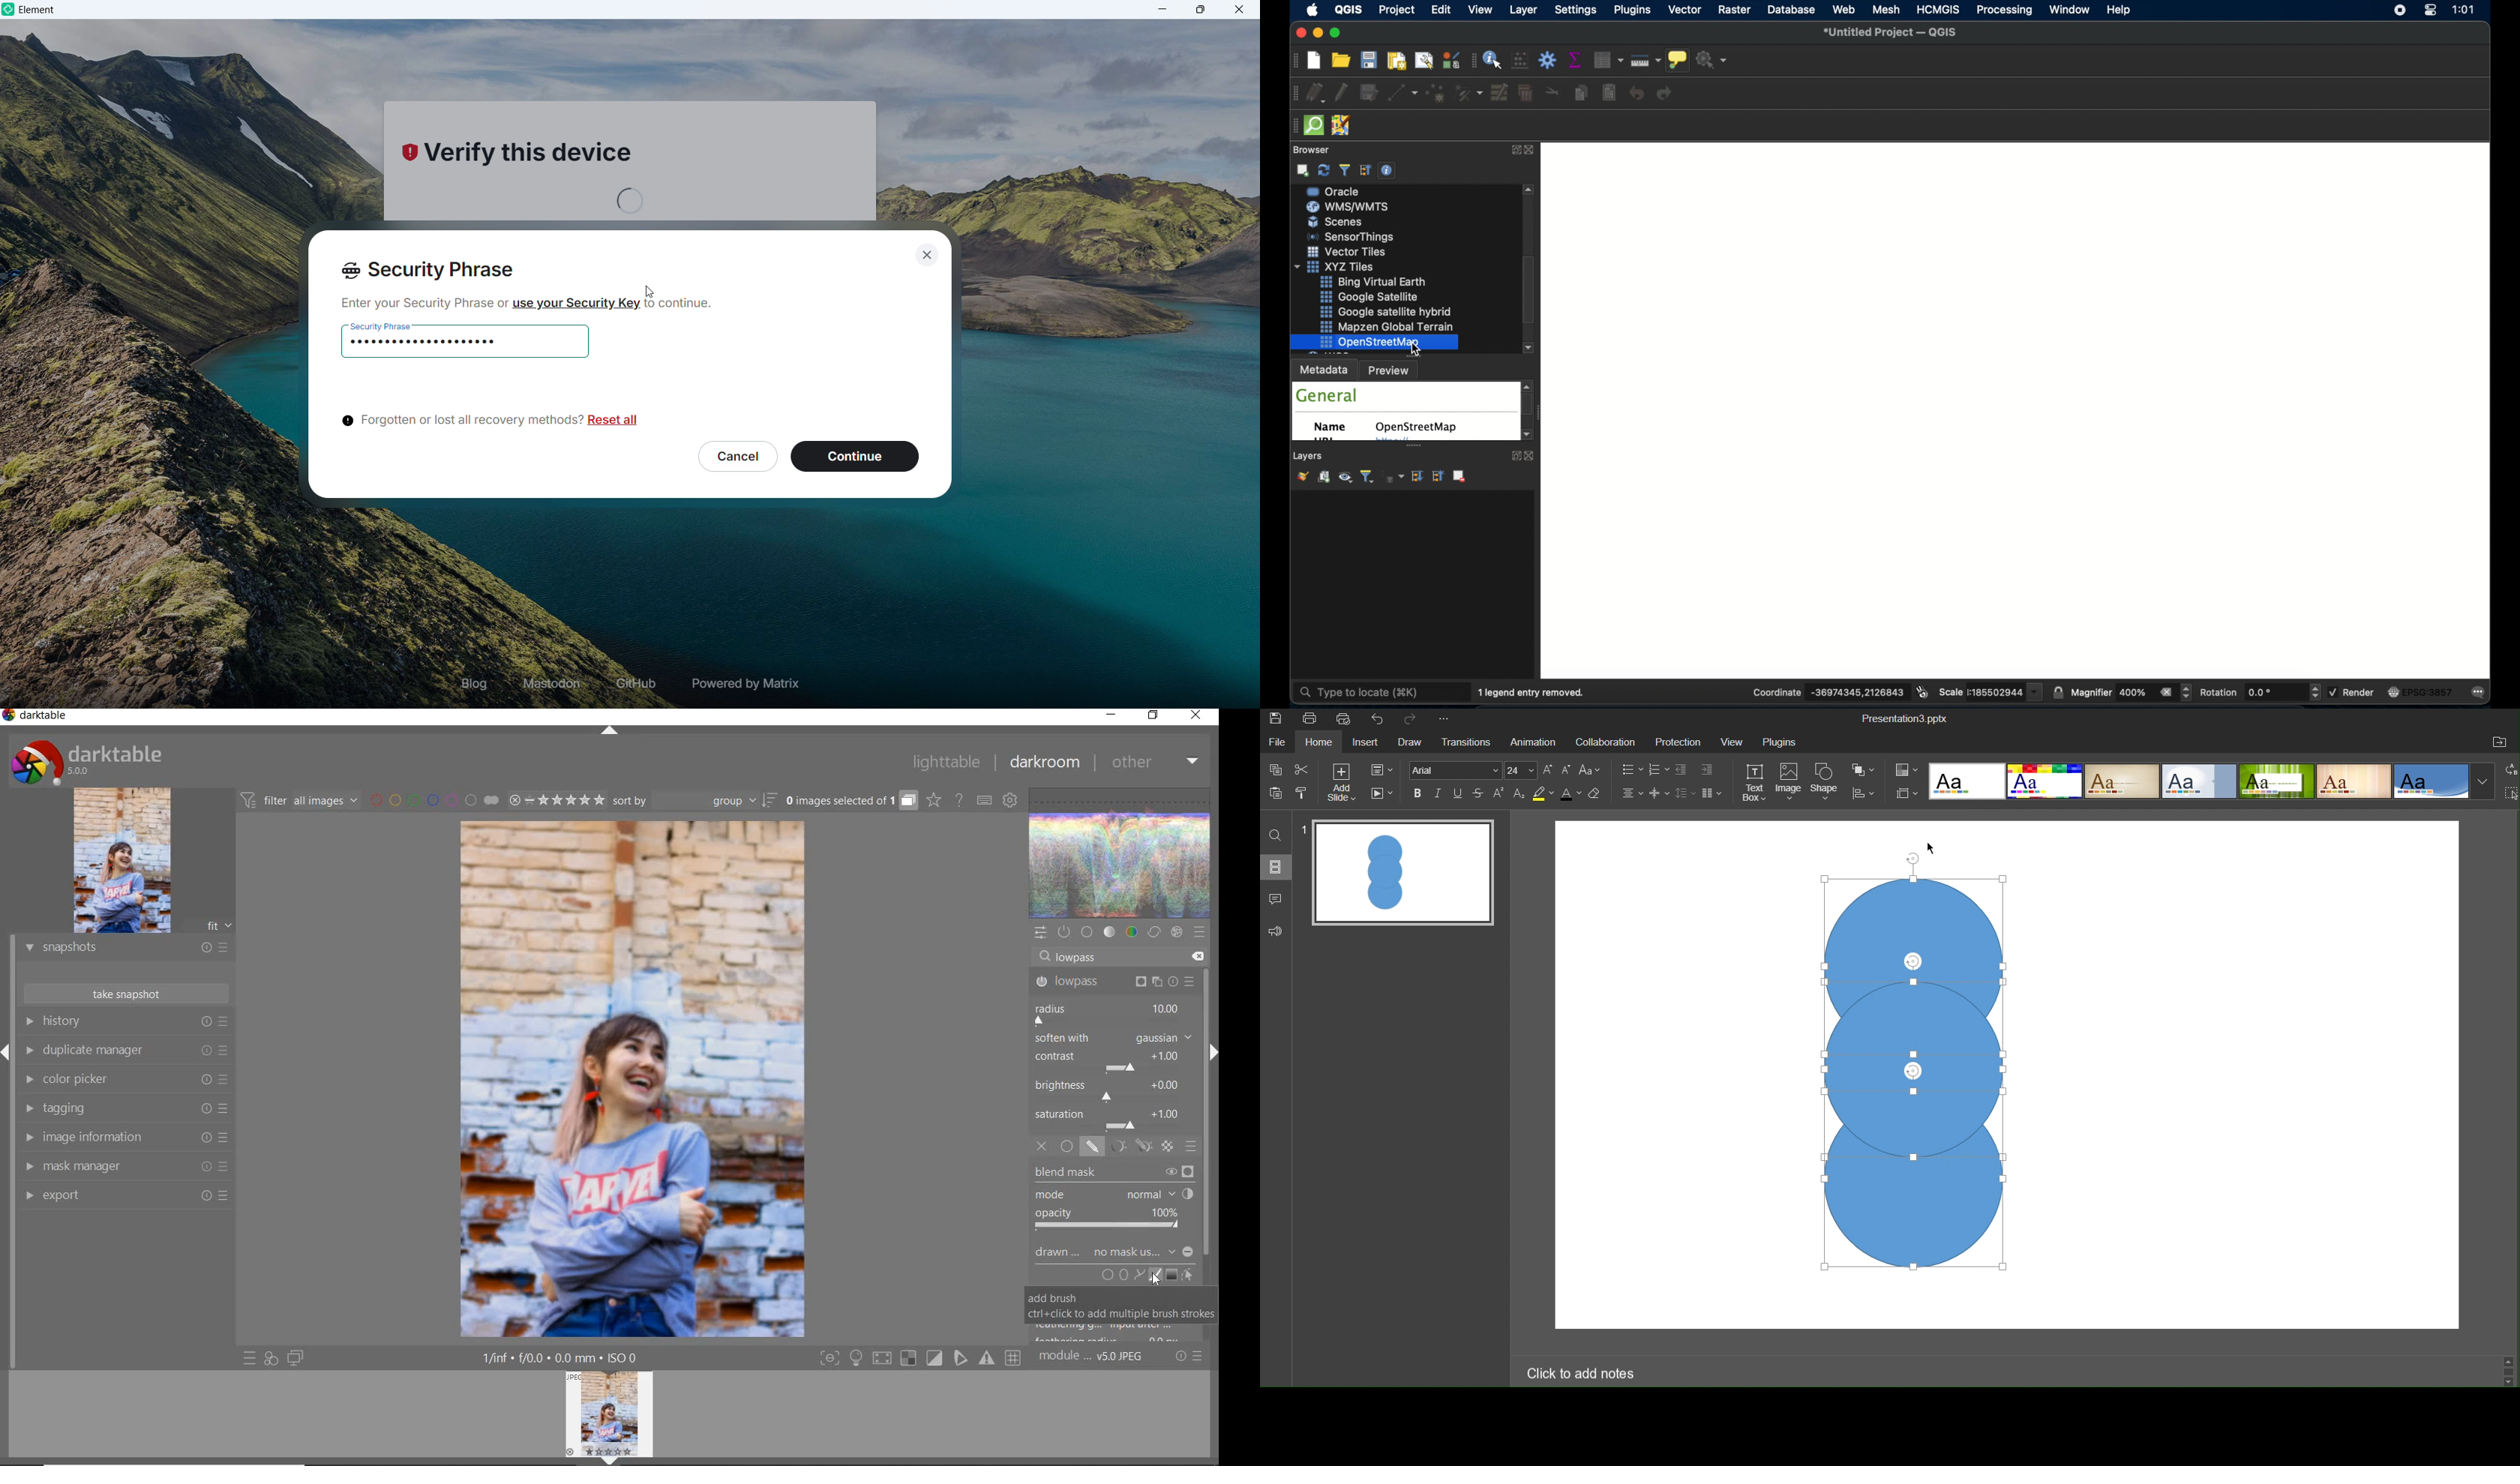 The image size is (2520, 1484). I want to click on oracle, so click(1353, 238).